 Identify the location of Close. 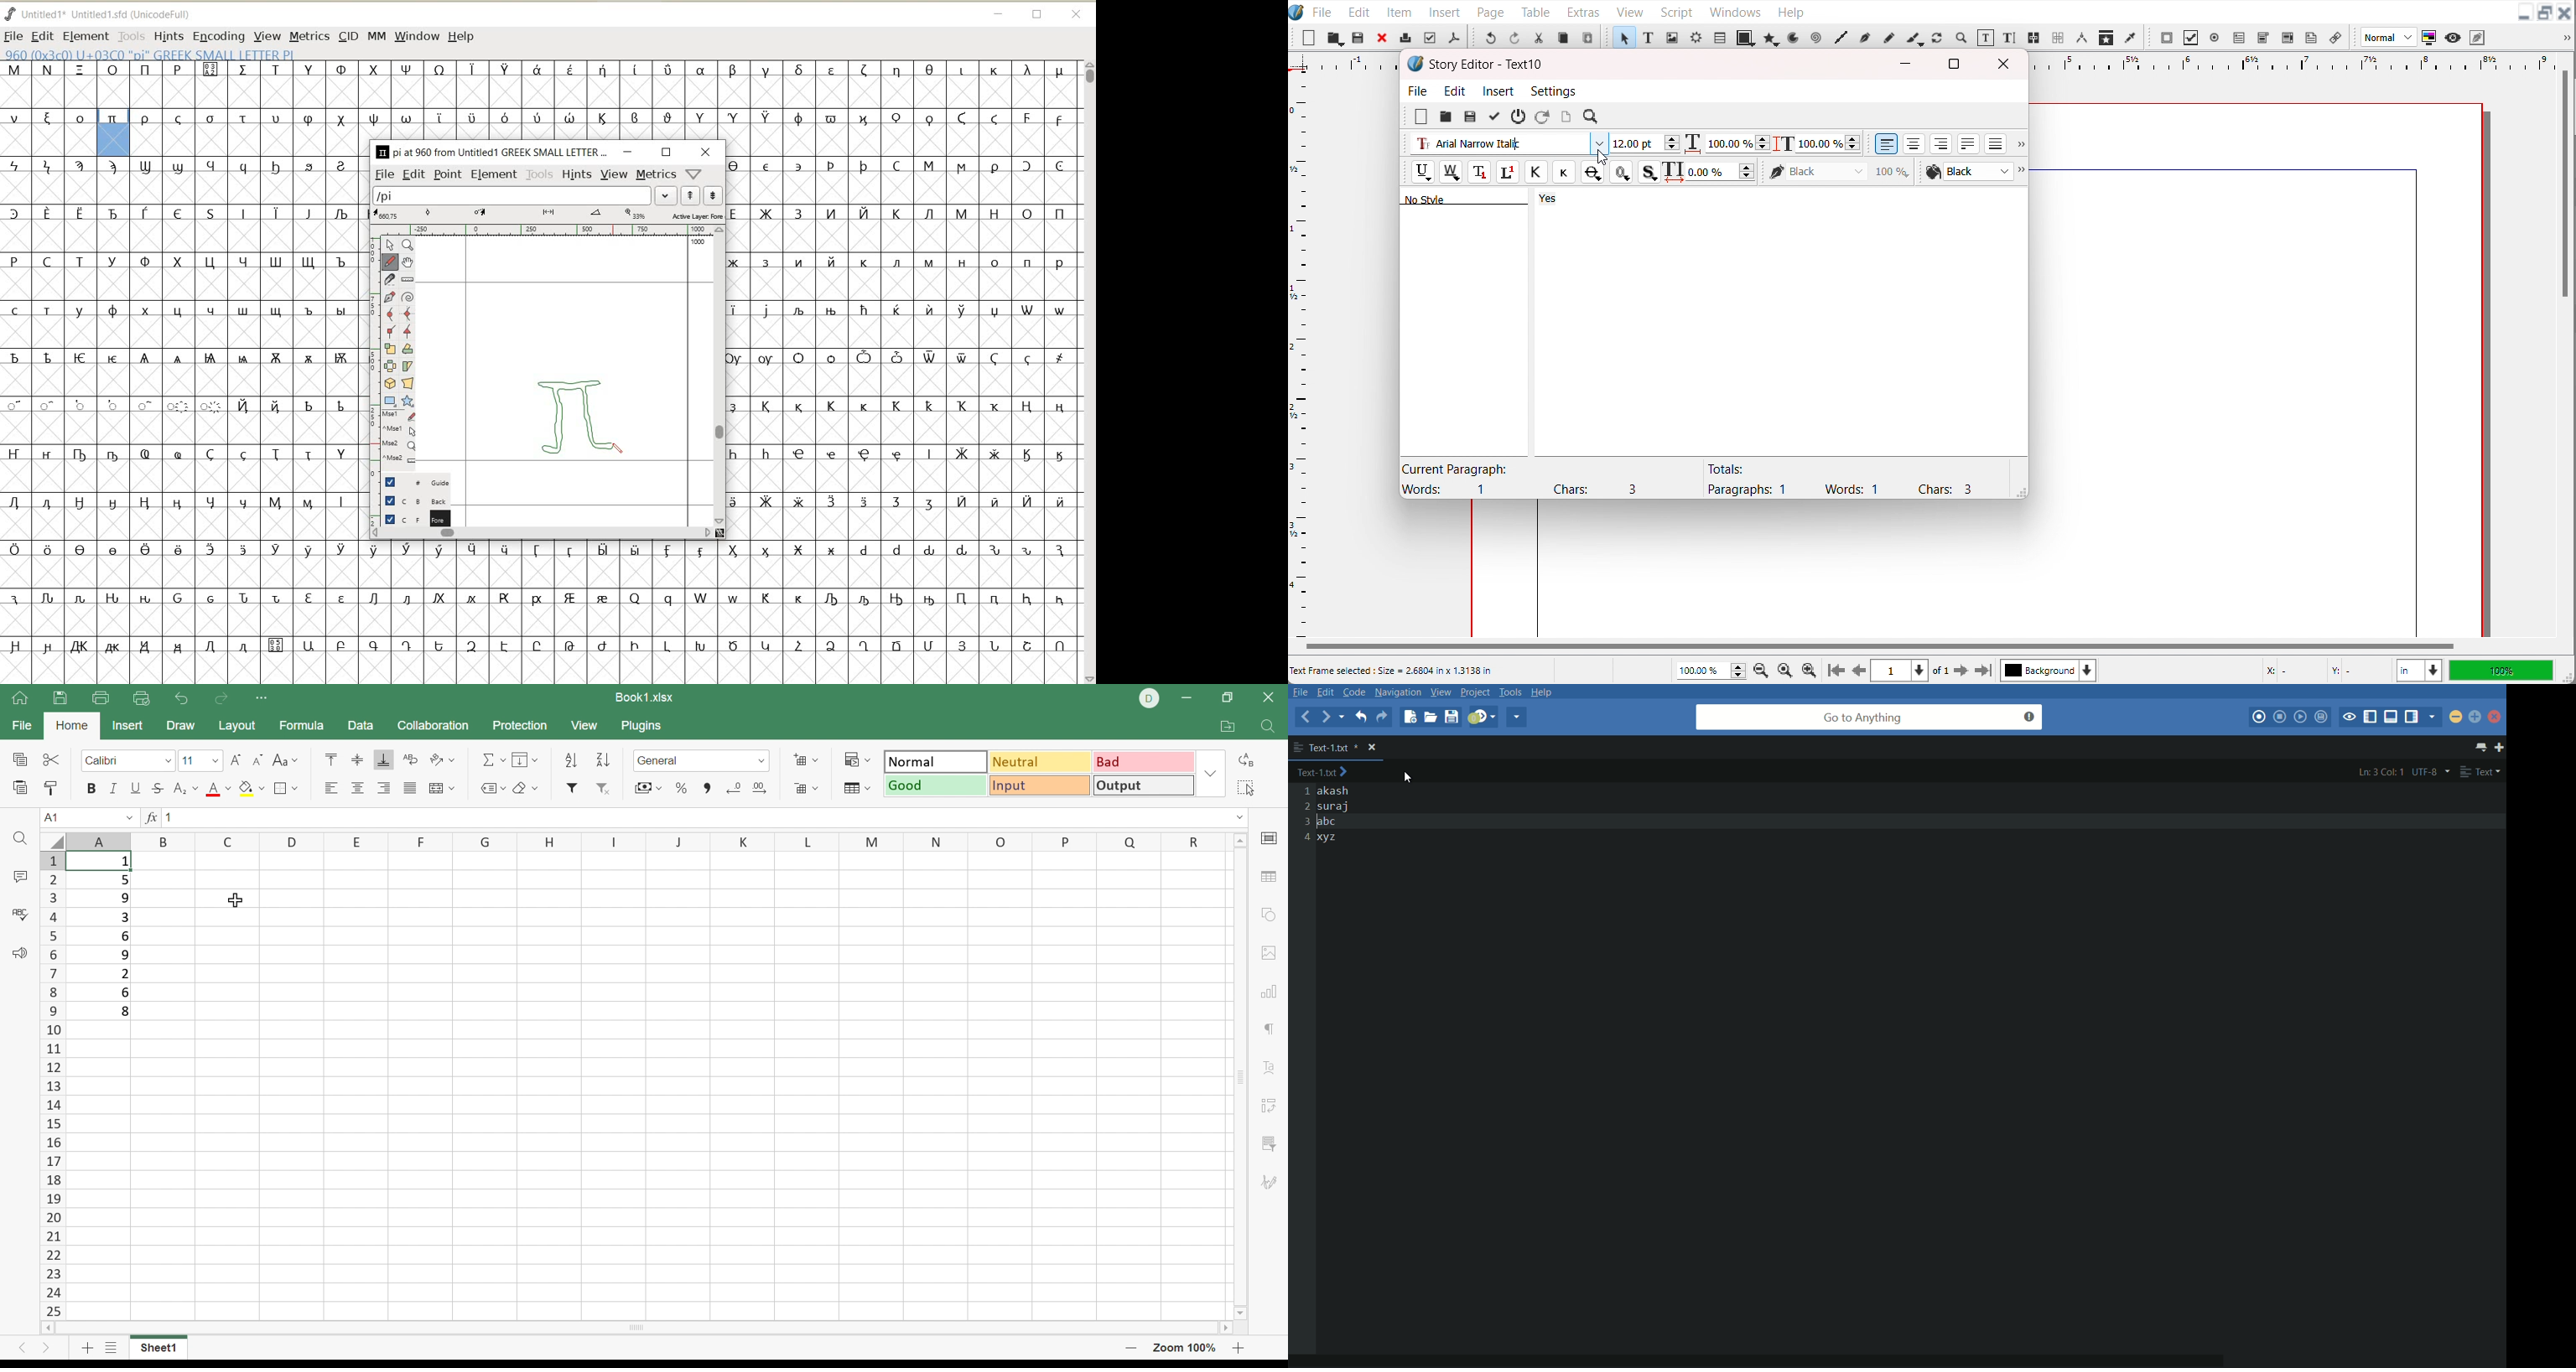
(1272, 697).